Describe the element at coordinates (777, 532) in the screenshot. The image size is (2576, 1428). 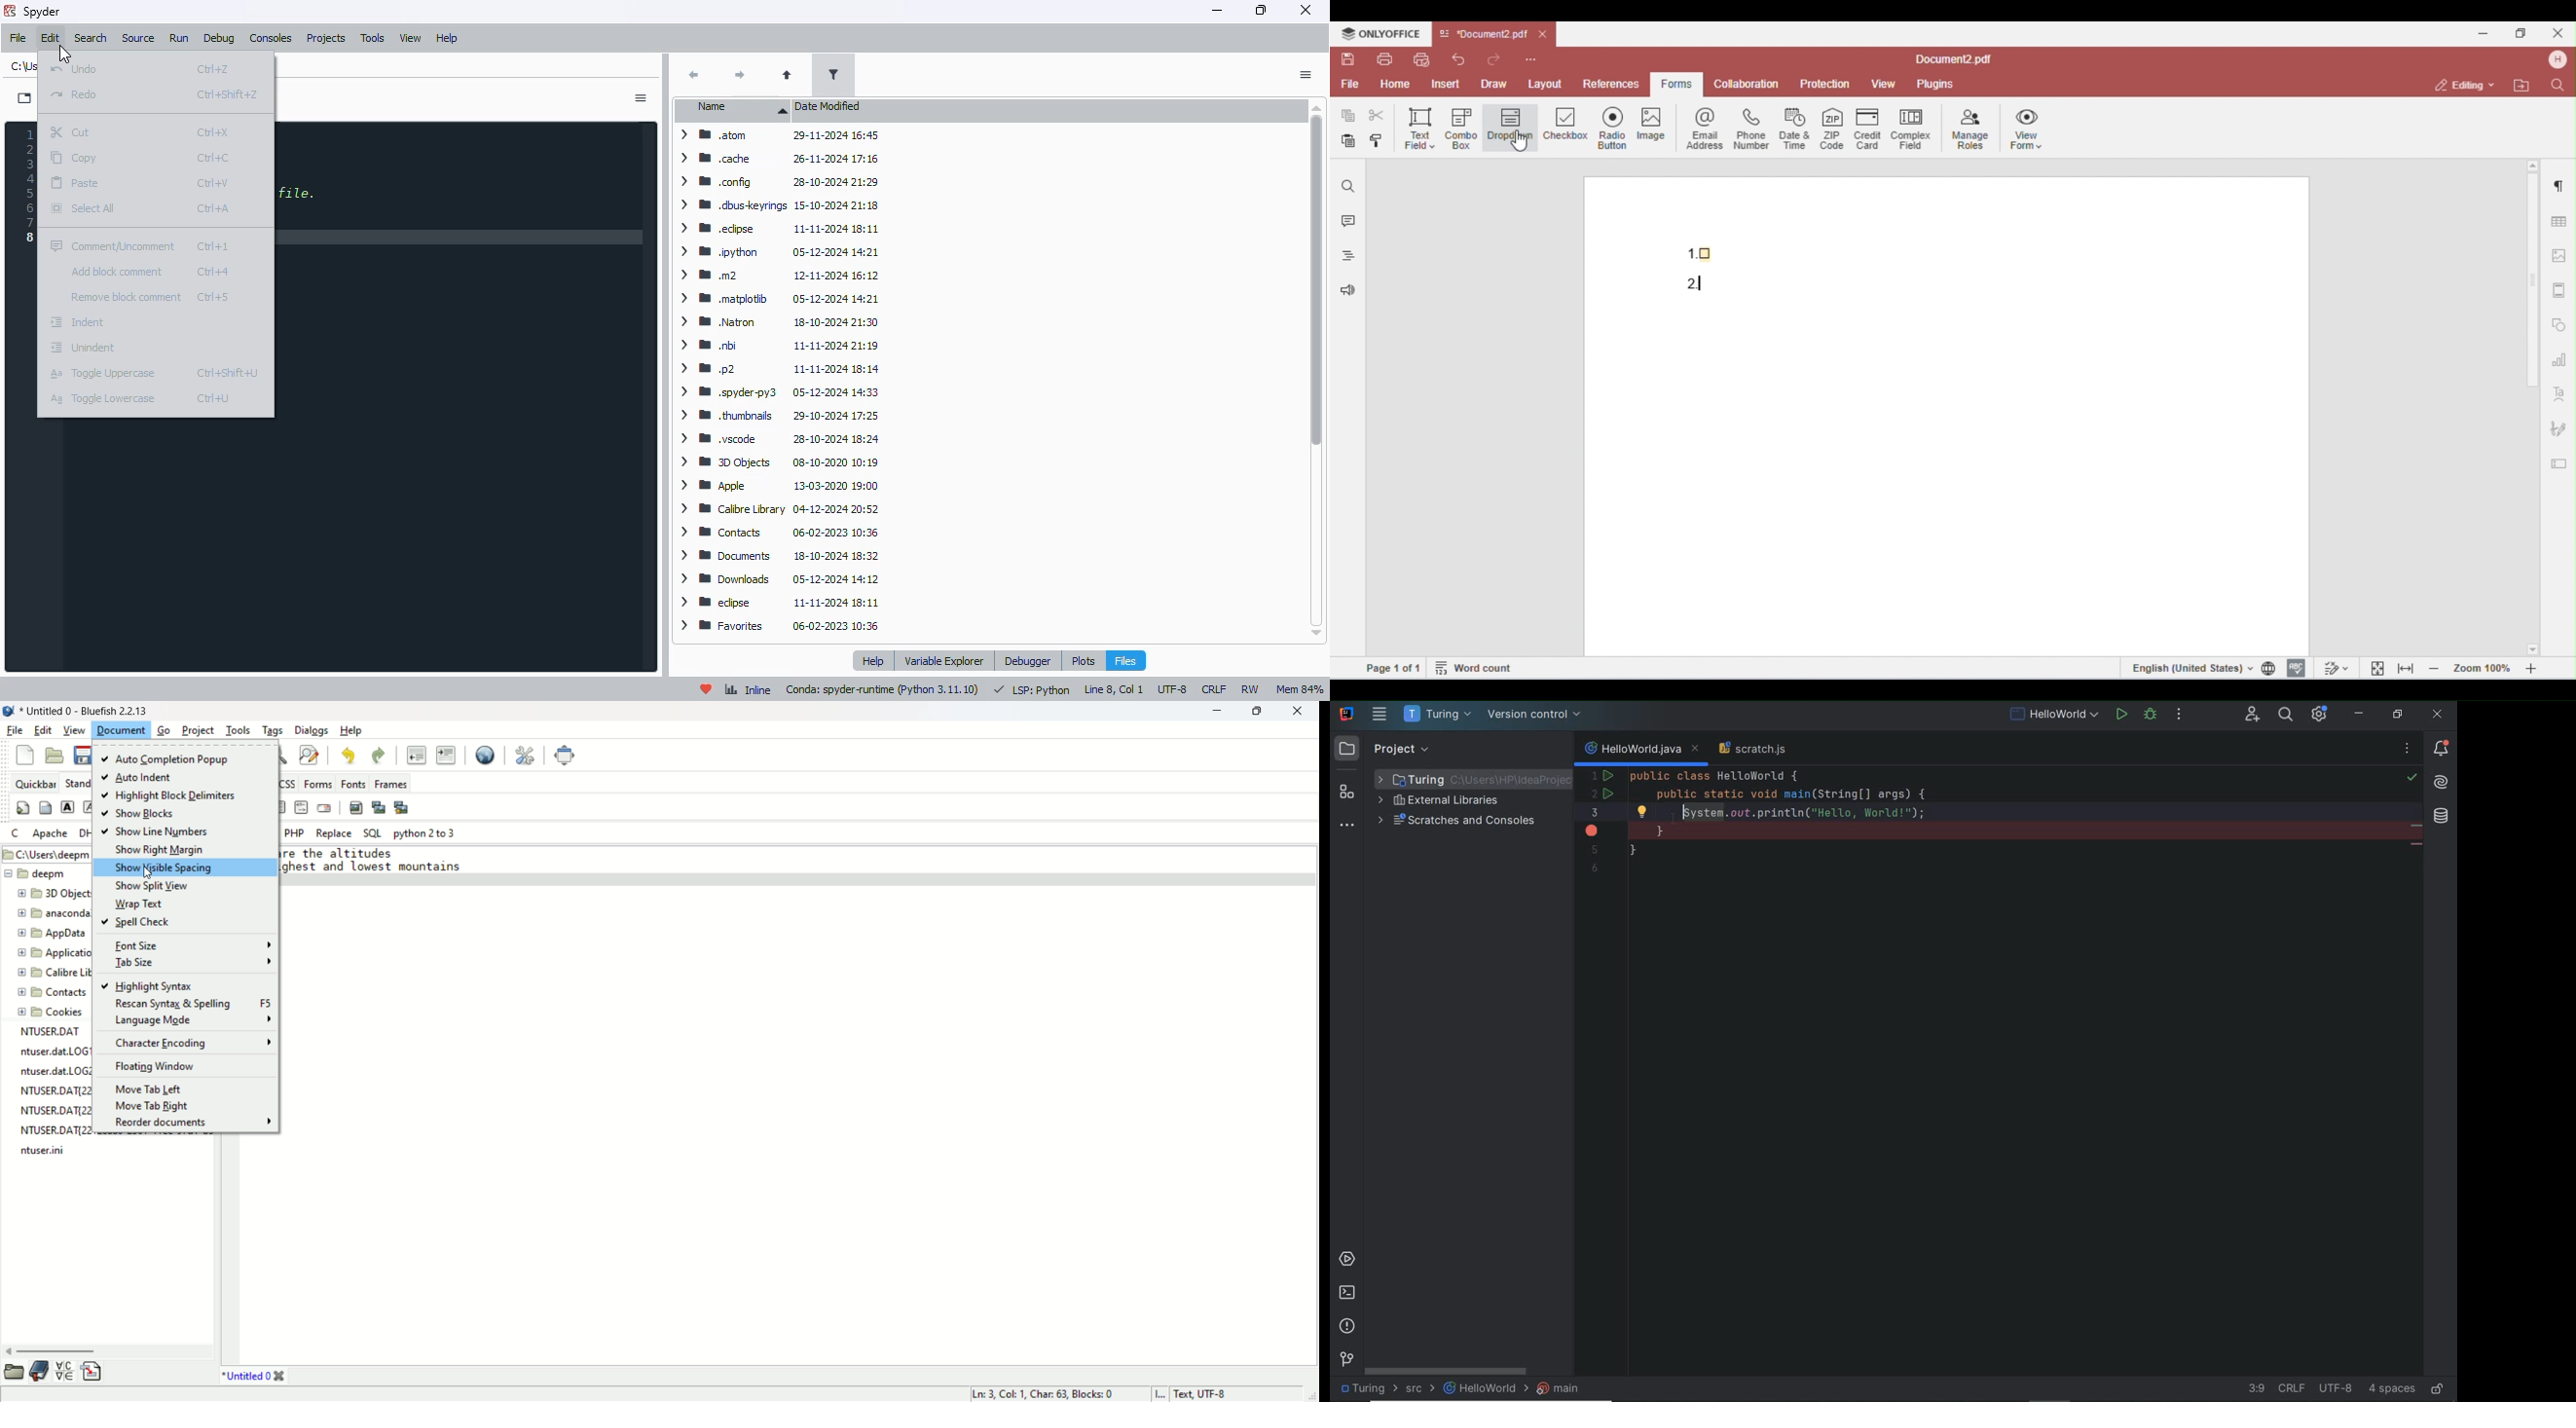
I see `> BB Contacts 06-02-2023 10:36` at that location.